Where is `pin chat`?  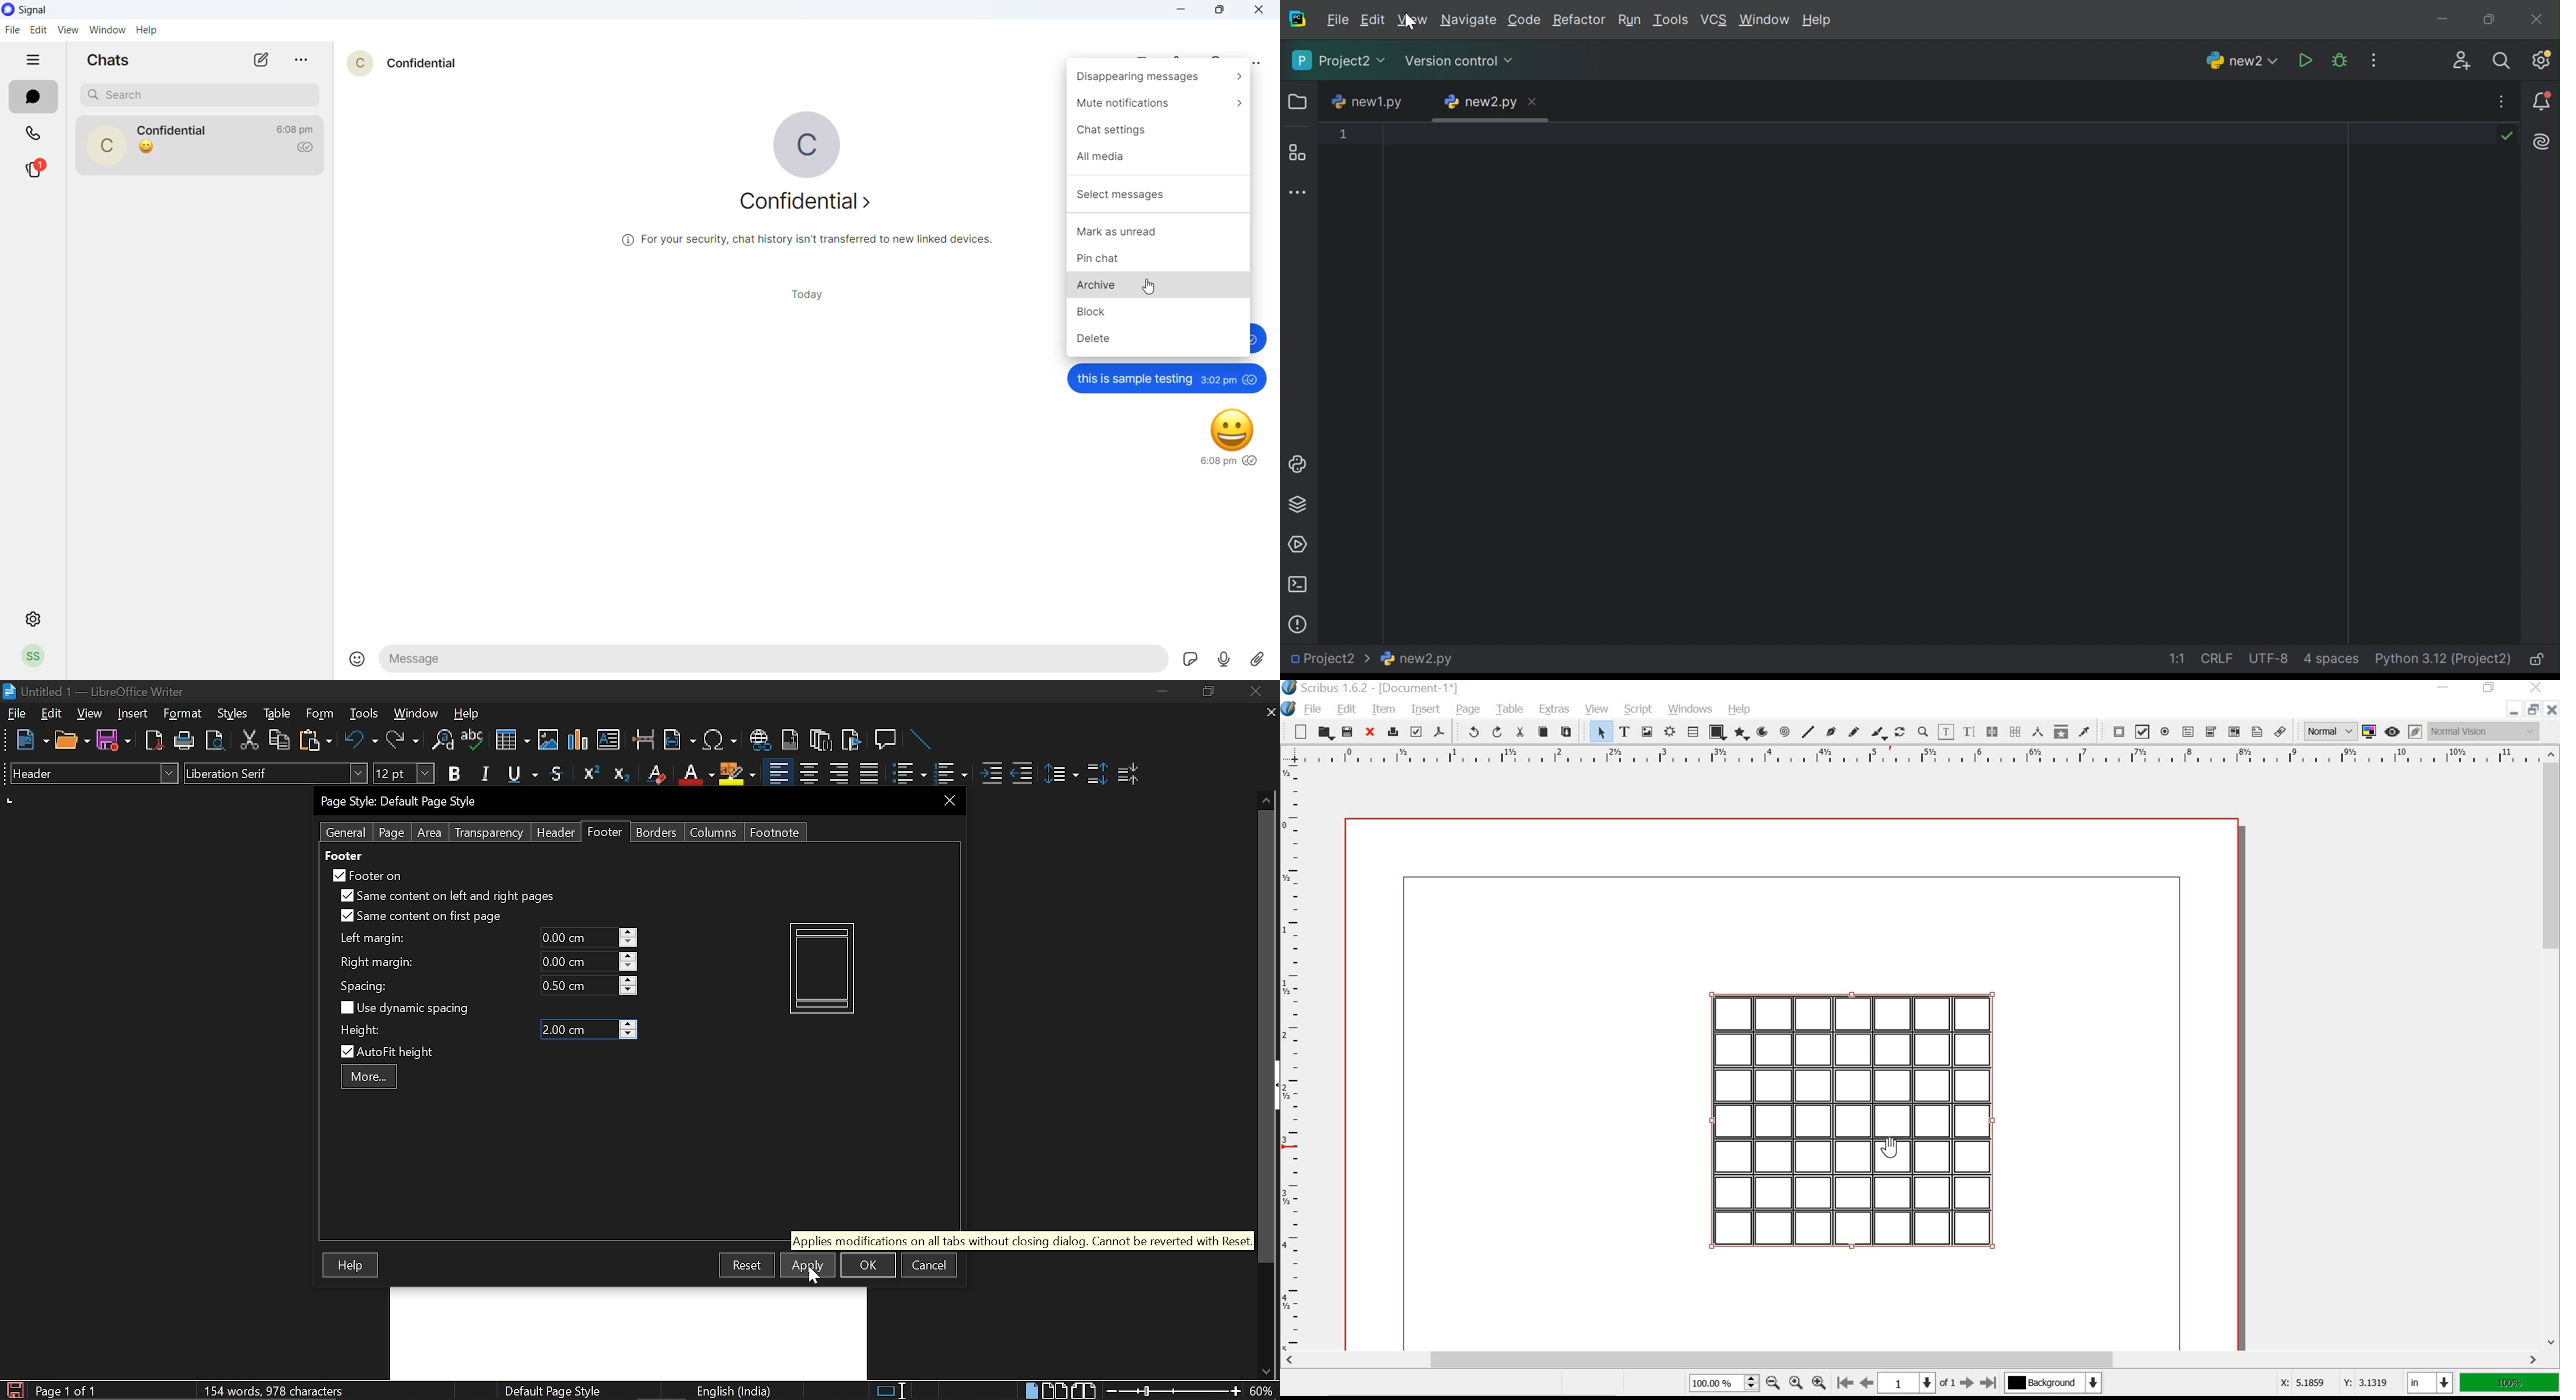 pin chat is located at coordinates (1161, 257).